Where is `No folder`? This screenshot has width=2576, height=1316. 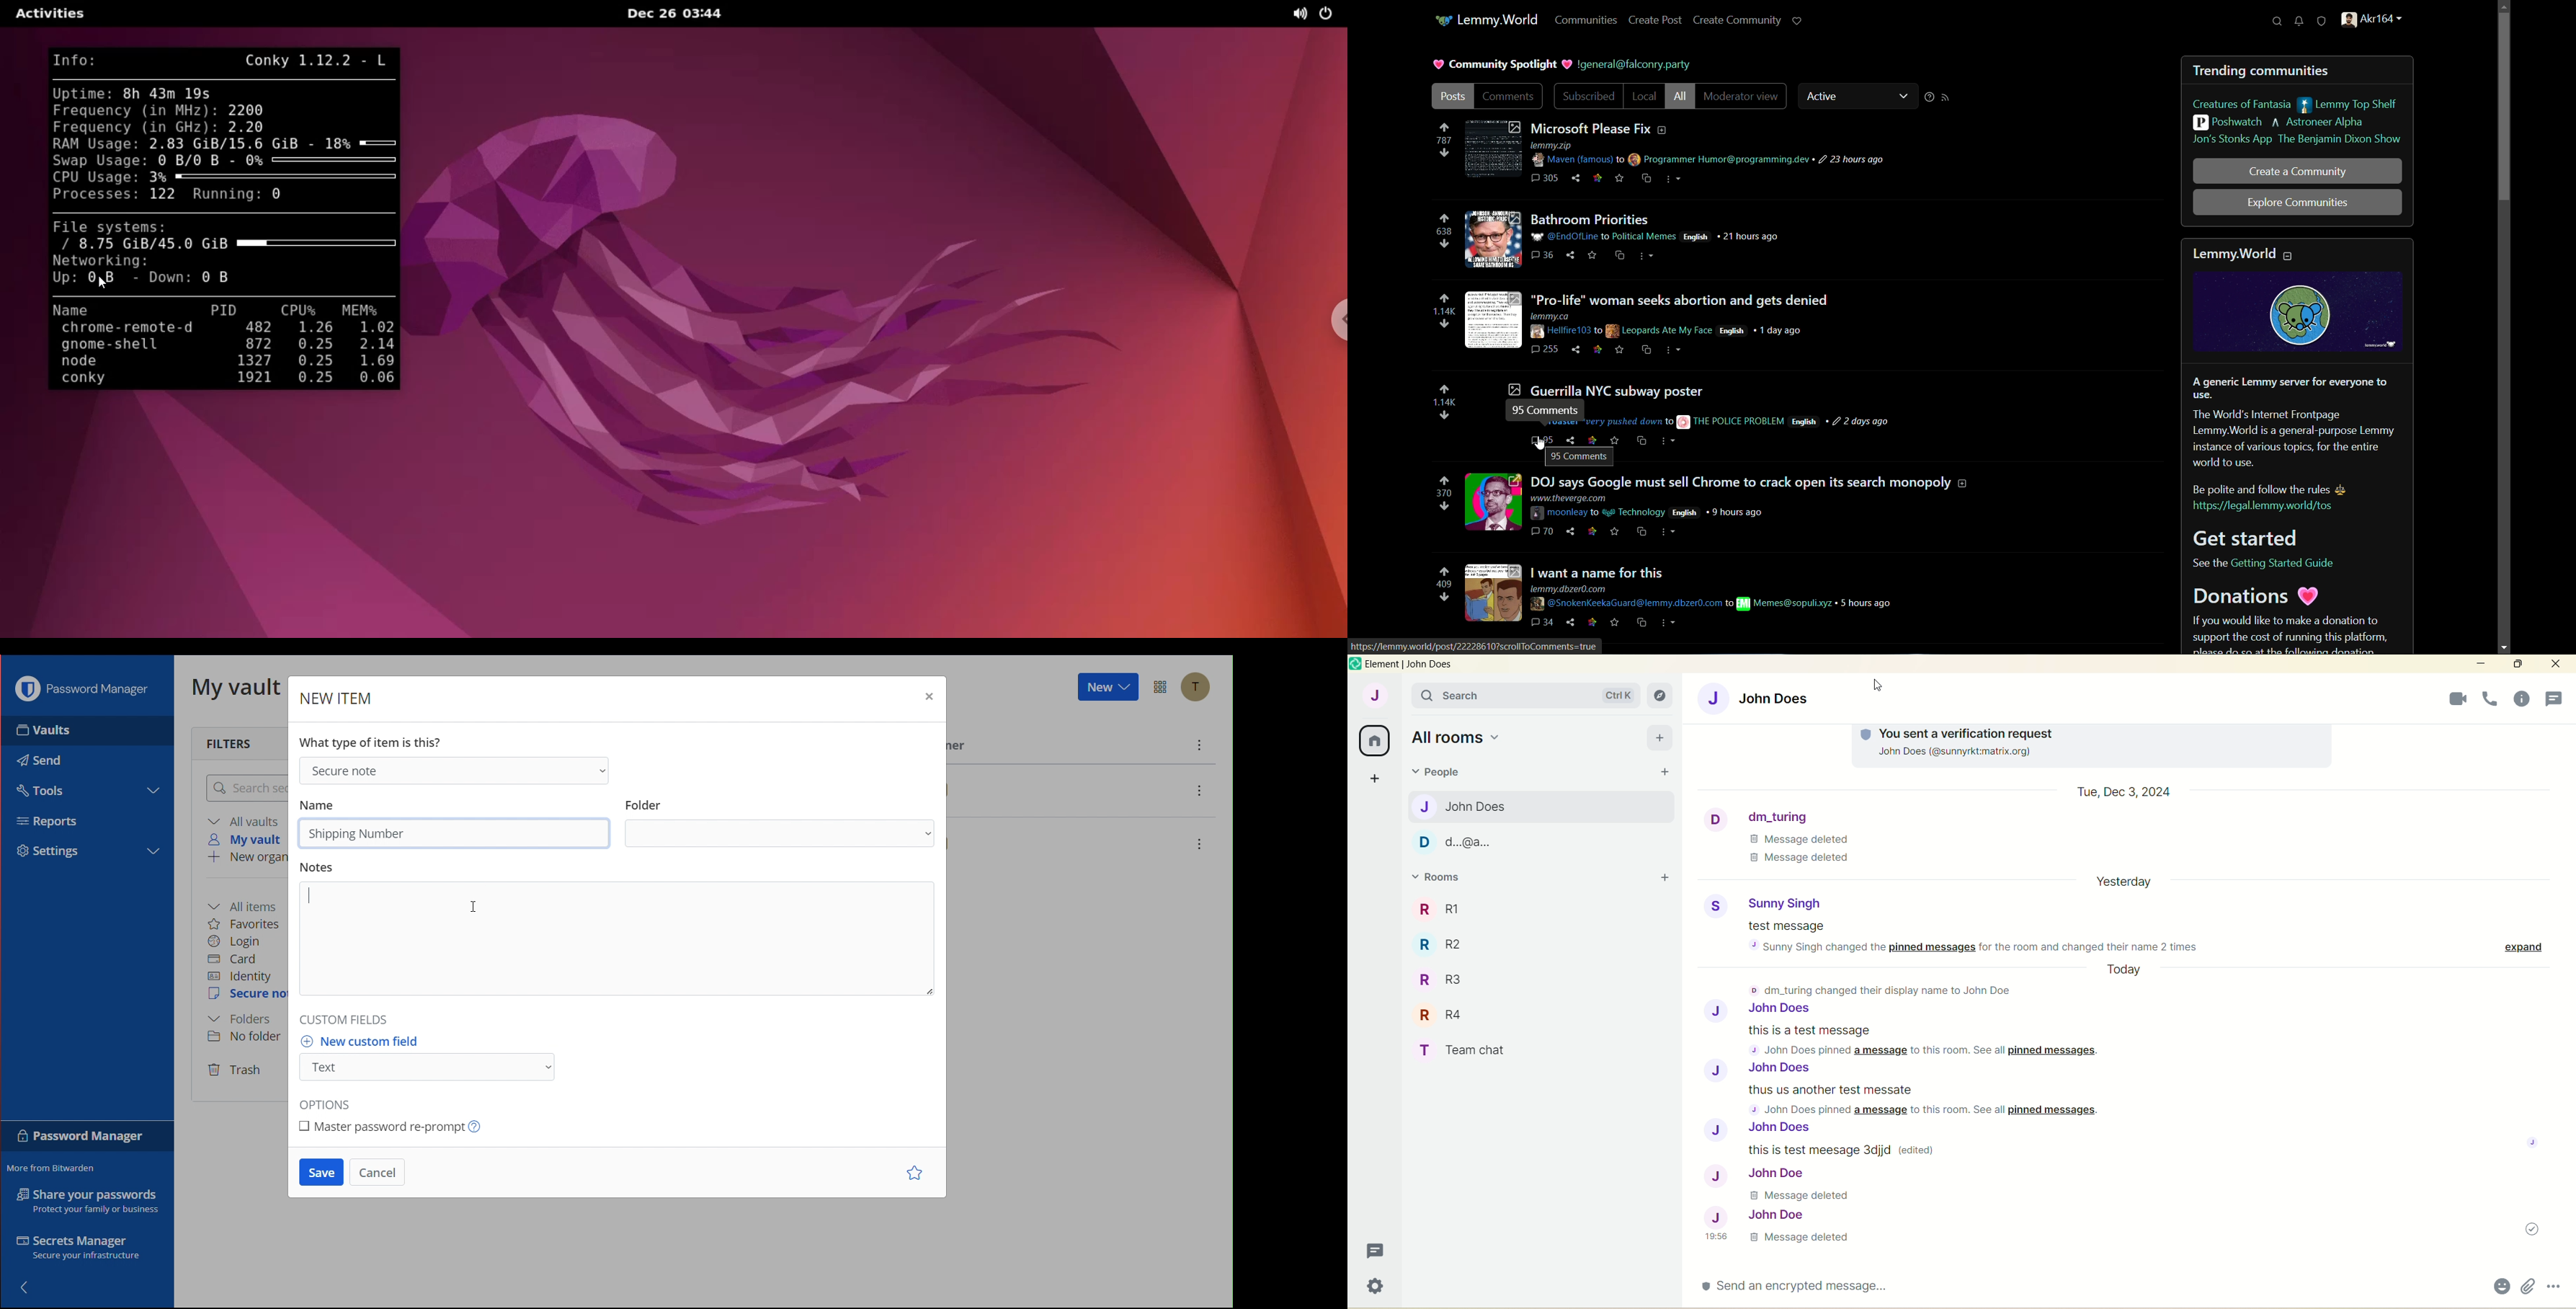
No folder is located at coordinates (249, 1038).